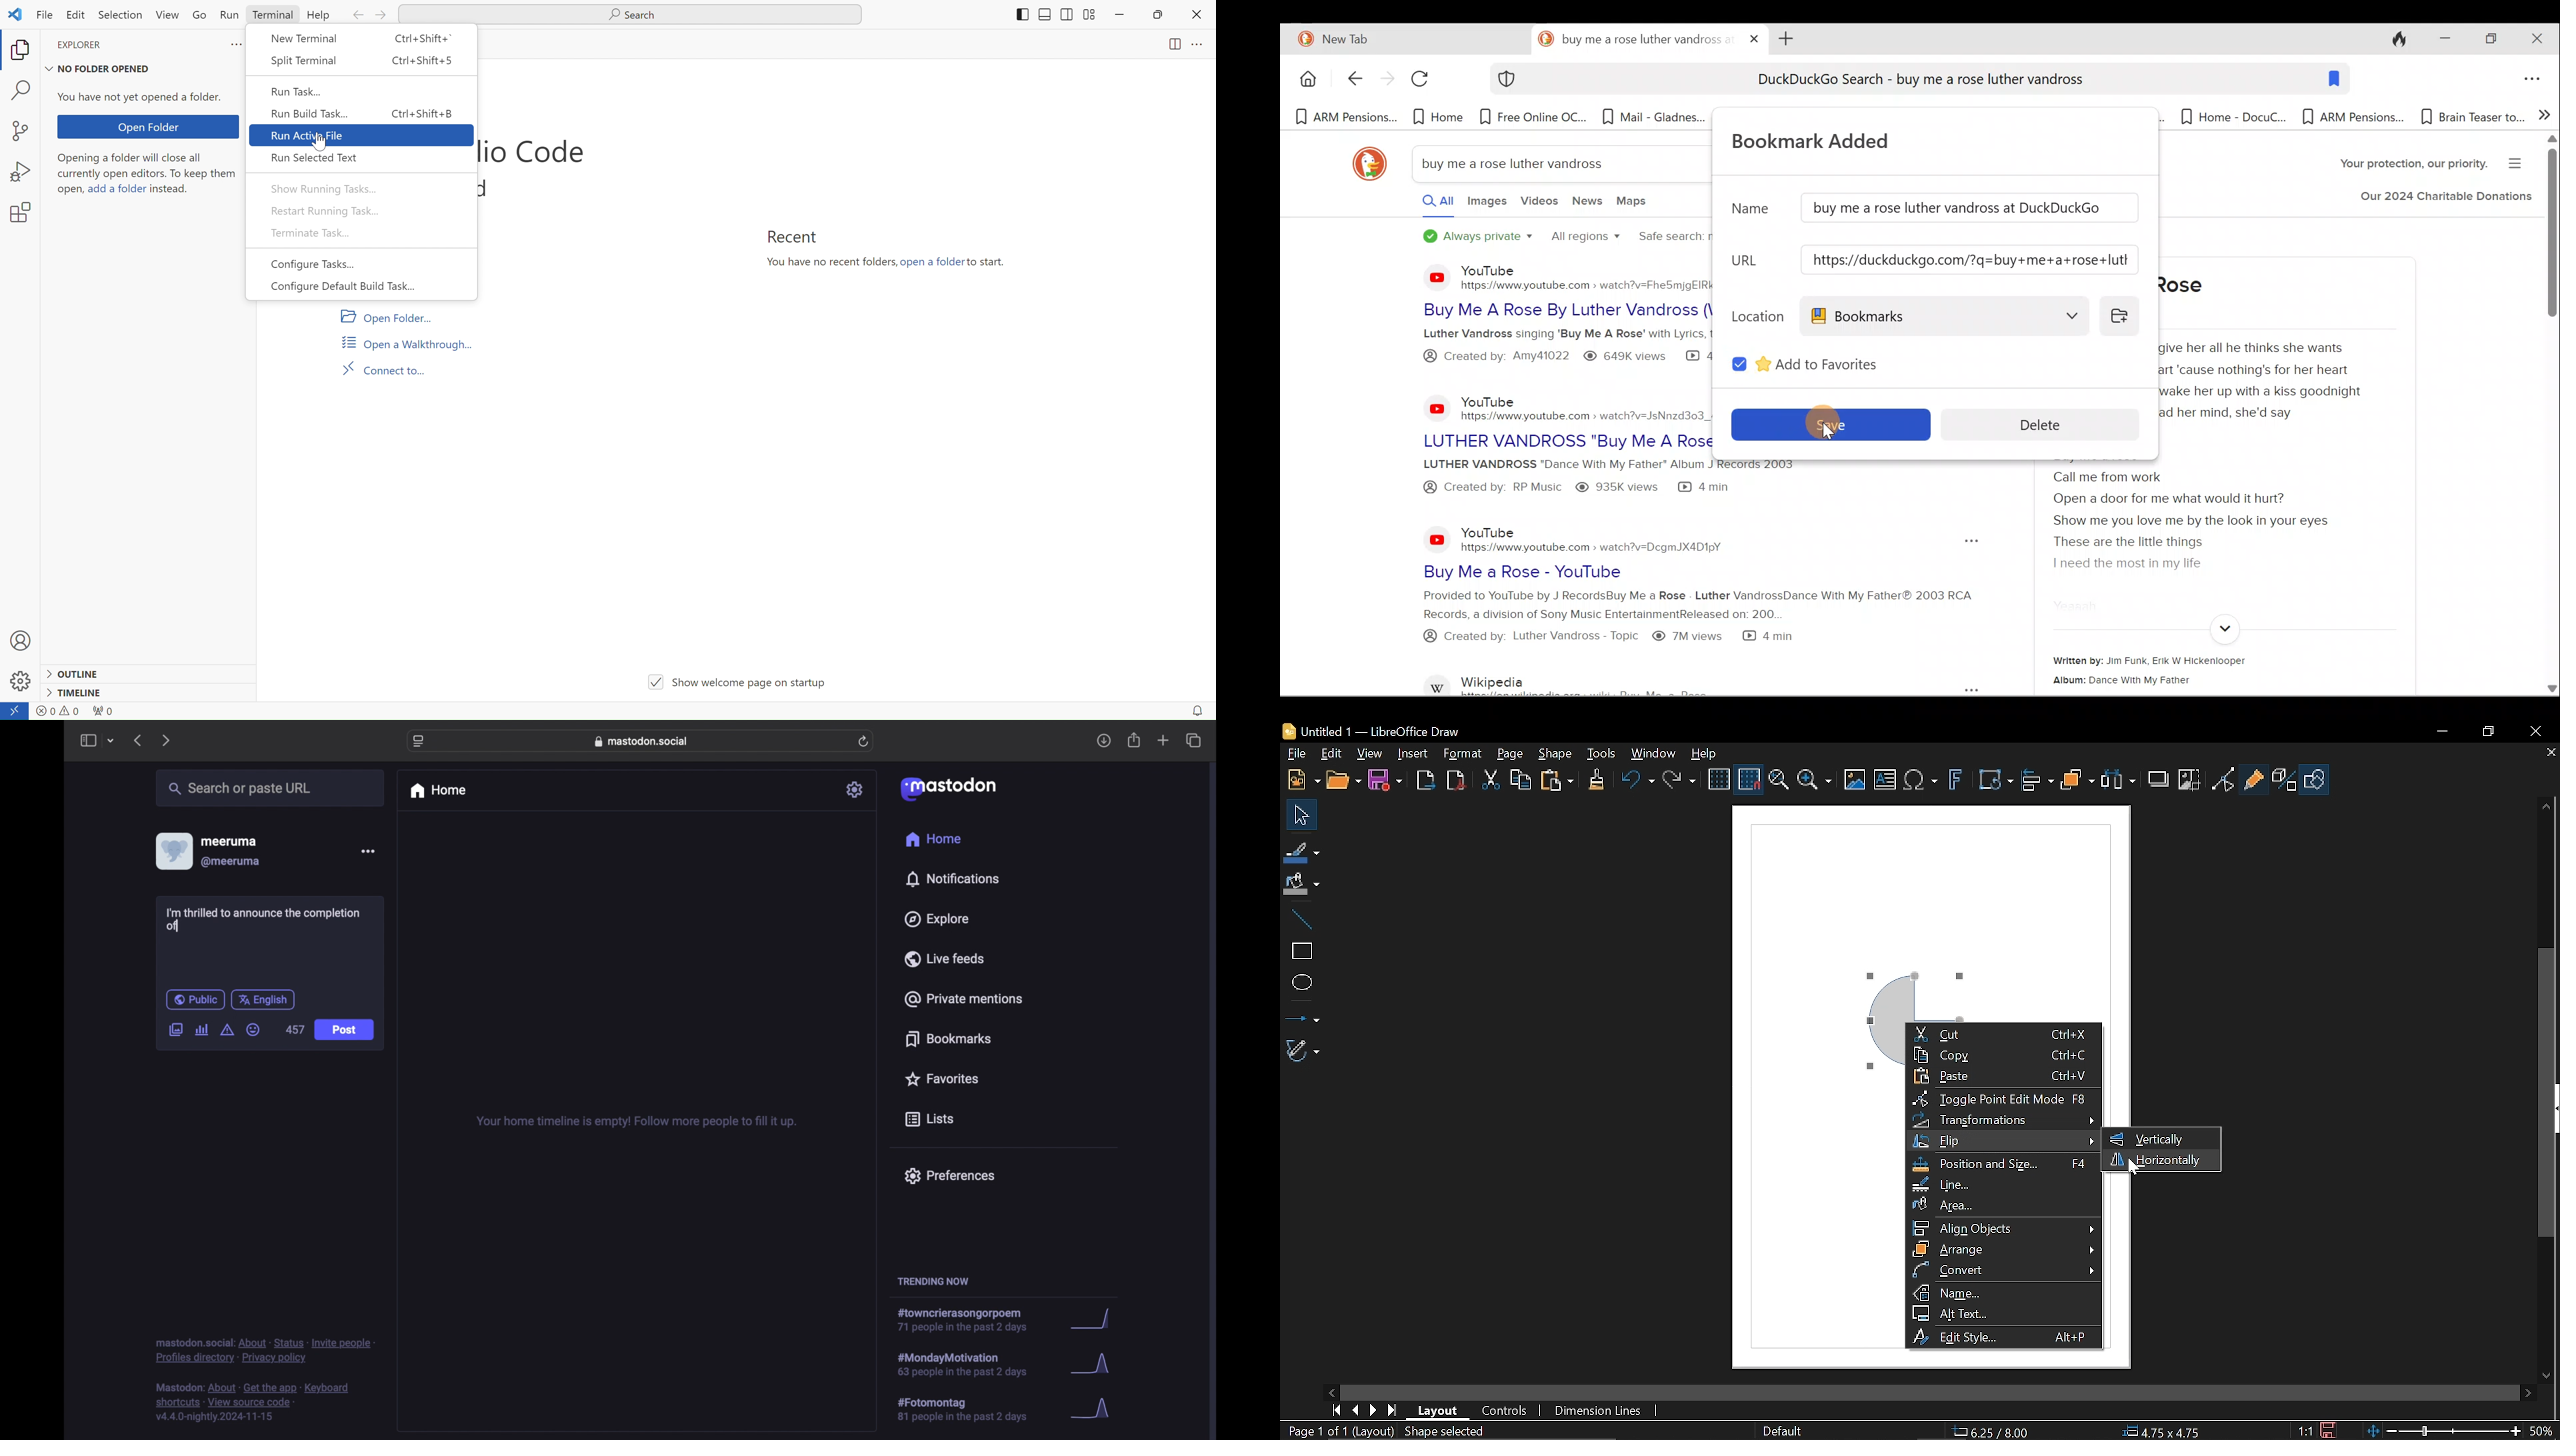 Image resolution: width=2576 pixels, height=1456 pixels. I want to click on Safe search: moderate, so click(1669, 239).